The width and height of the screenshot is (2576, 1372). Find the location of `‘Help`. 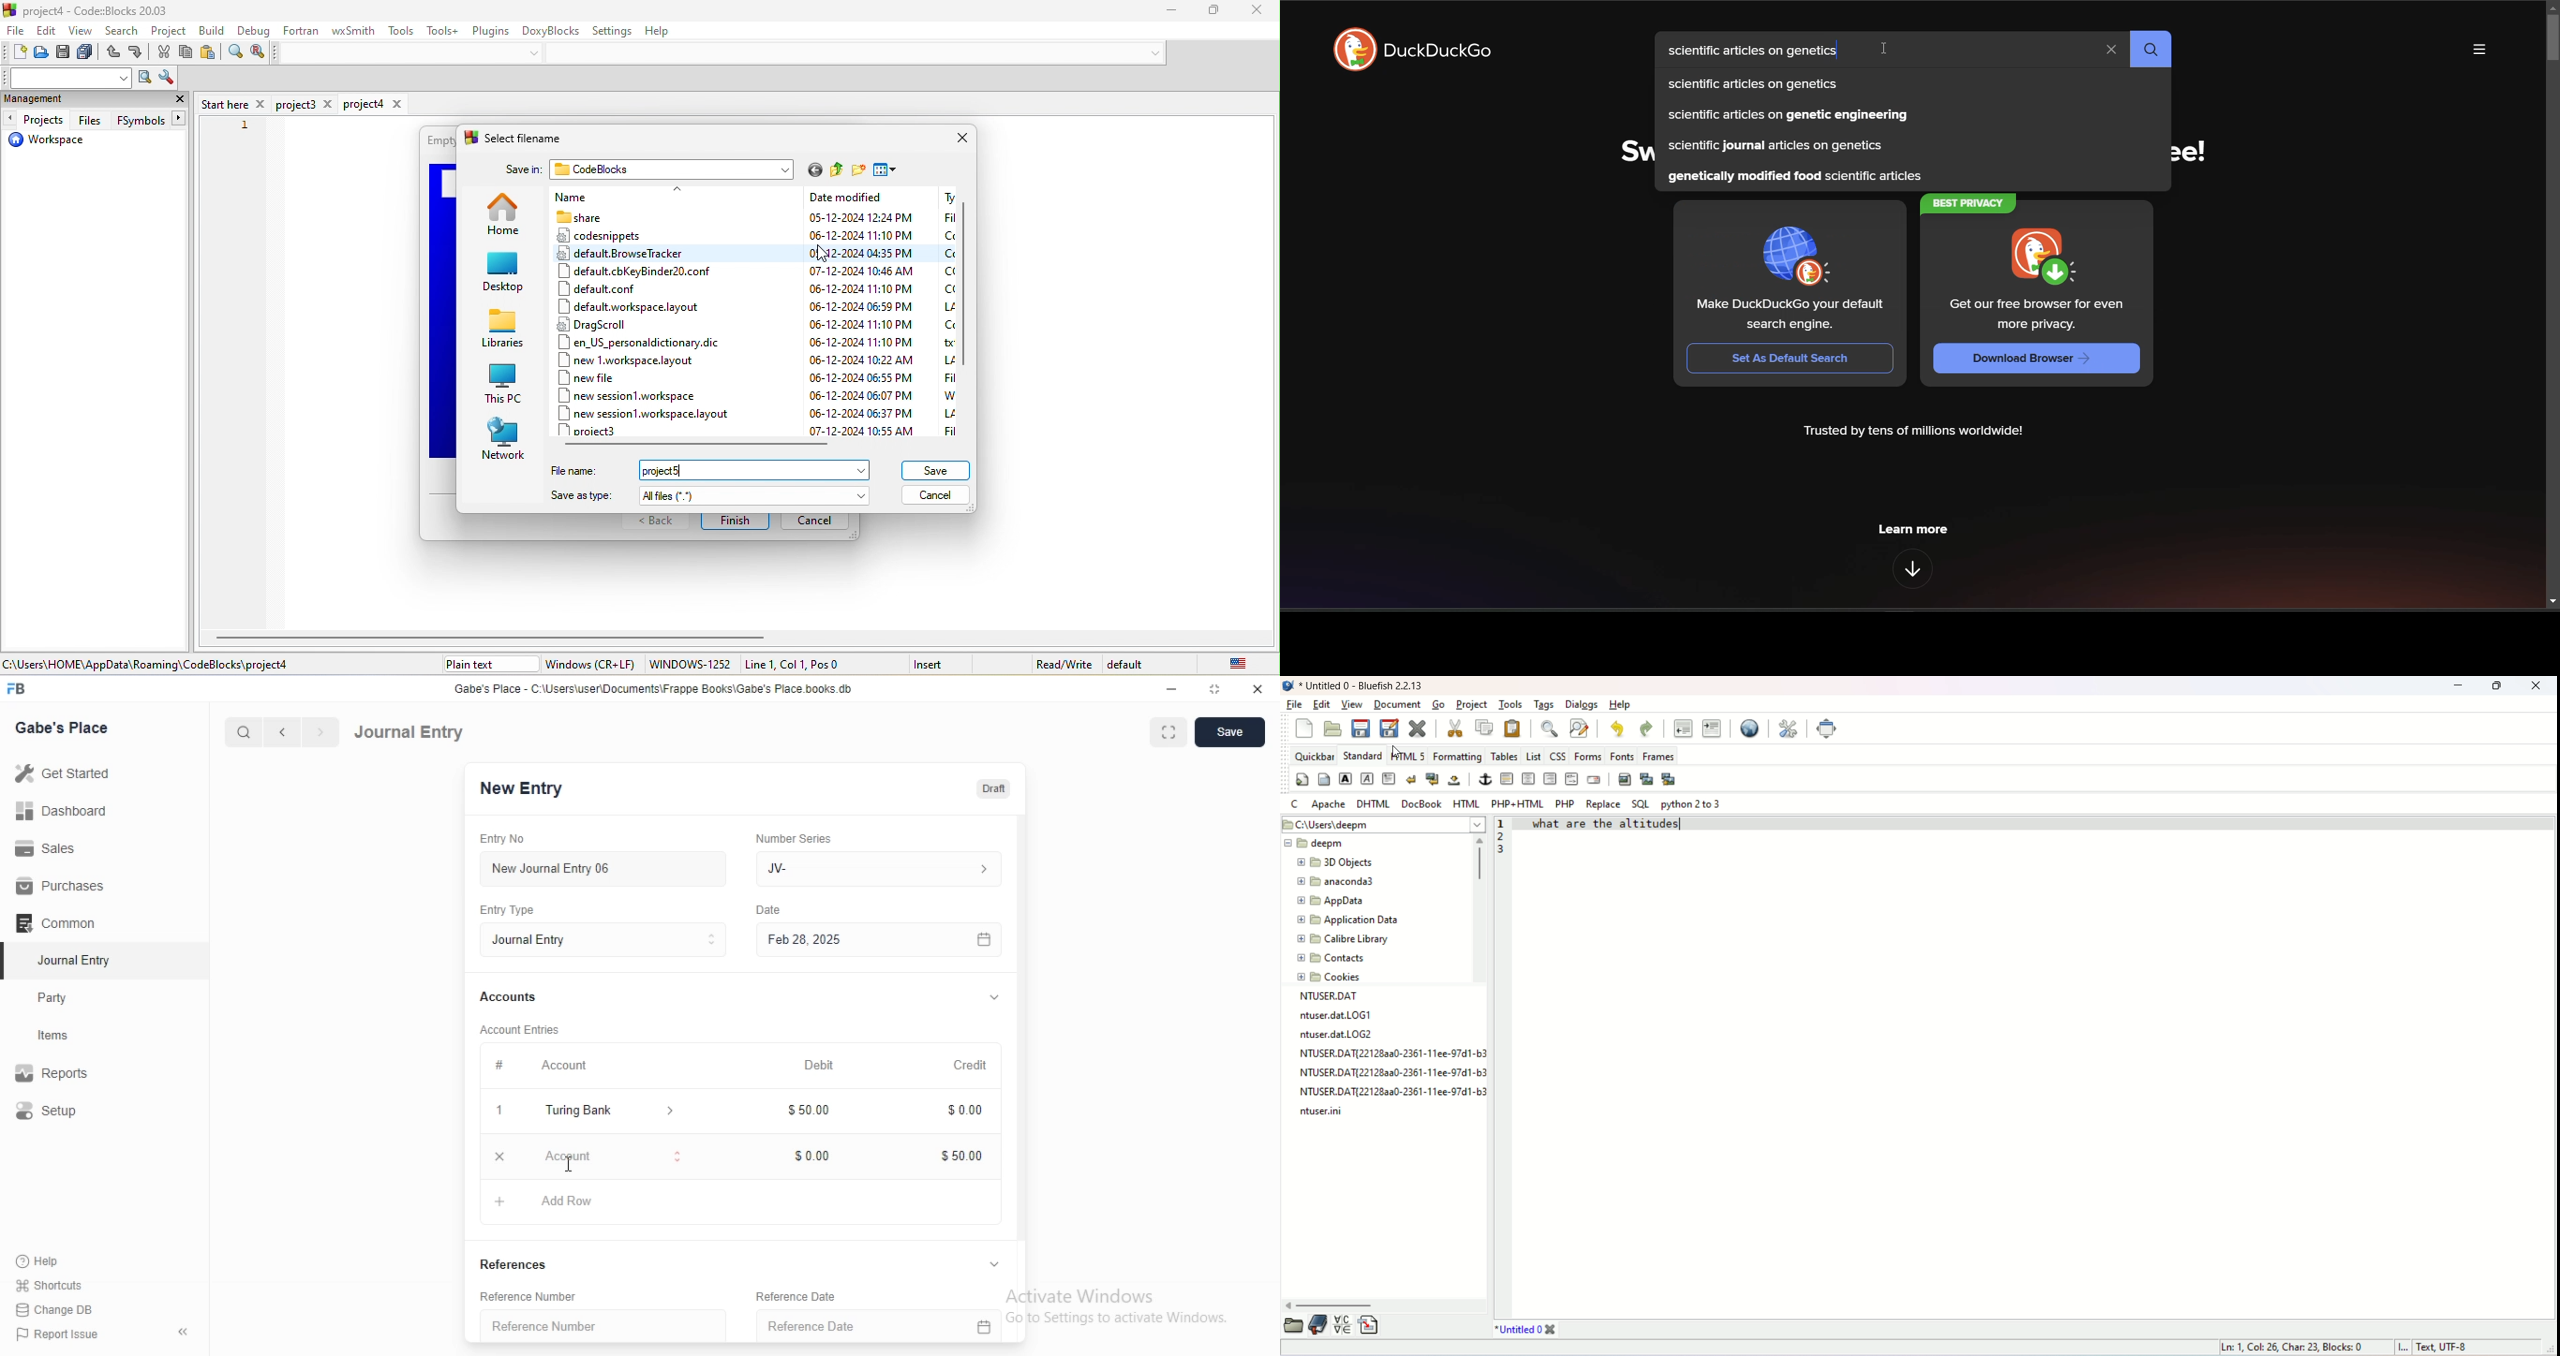

‘Help is located at coordinates (61, 1261).